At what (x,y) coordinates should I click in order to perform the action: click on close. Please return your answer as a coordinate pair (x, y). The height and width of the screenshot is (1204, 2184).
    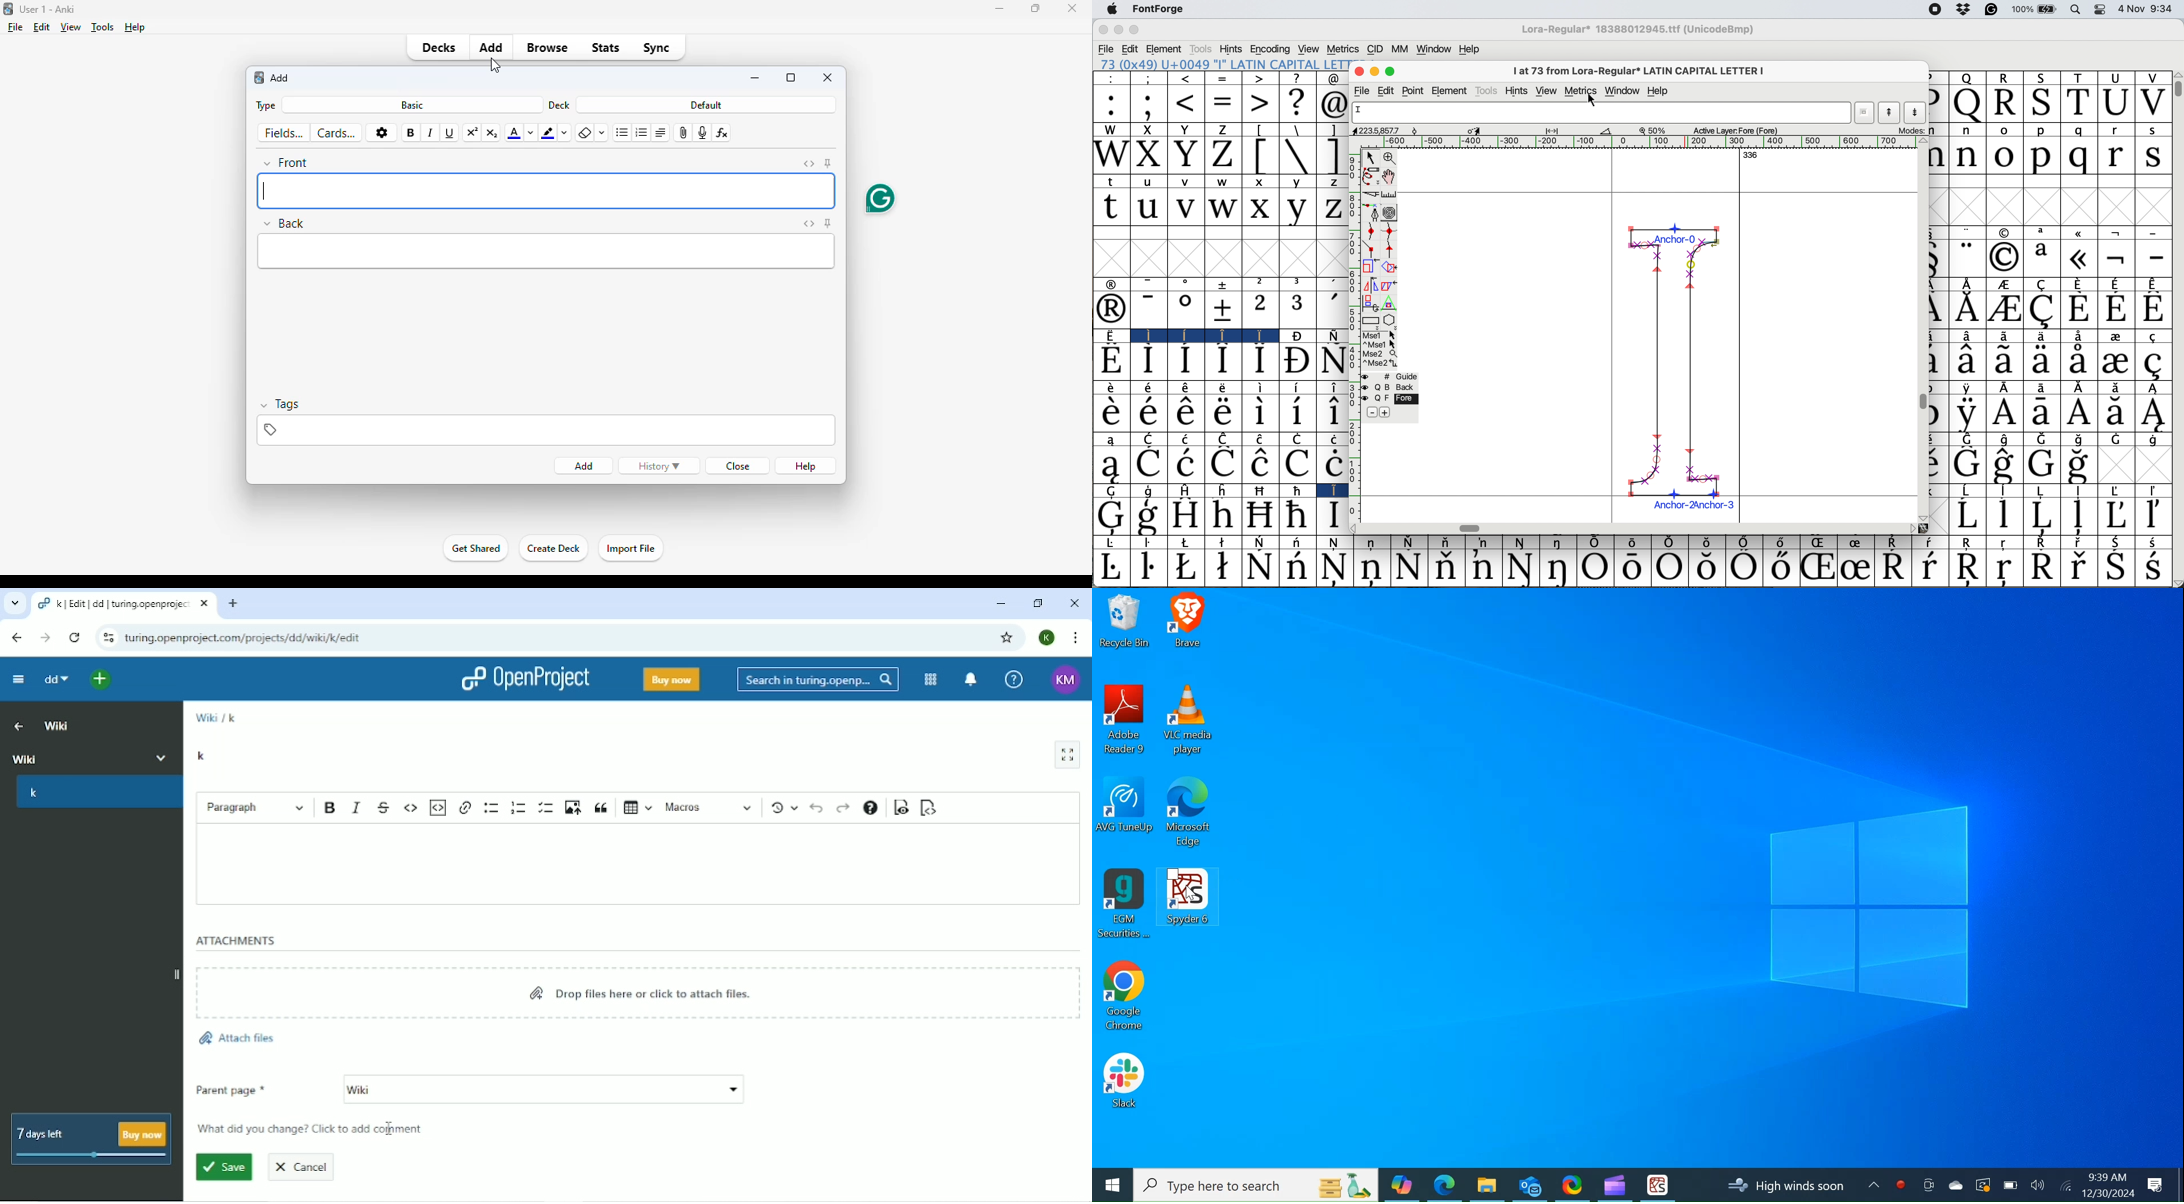
    Looking at the image, I should click on (735, 466).